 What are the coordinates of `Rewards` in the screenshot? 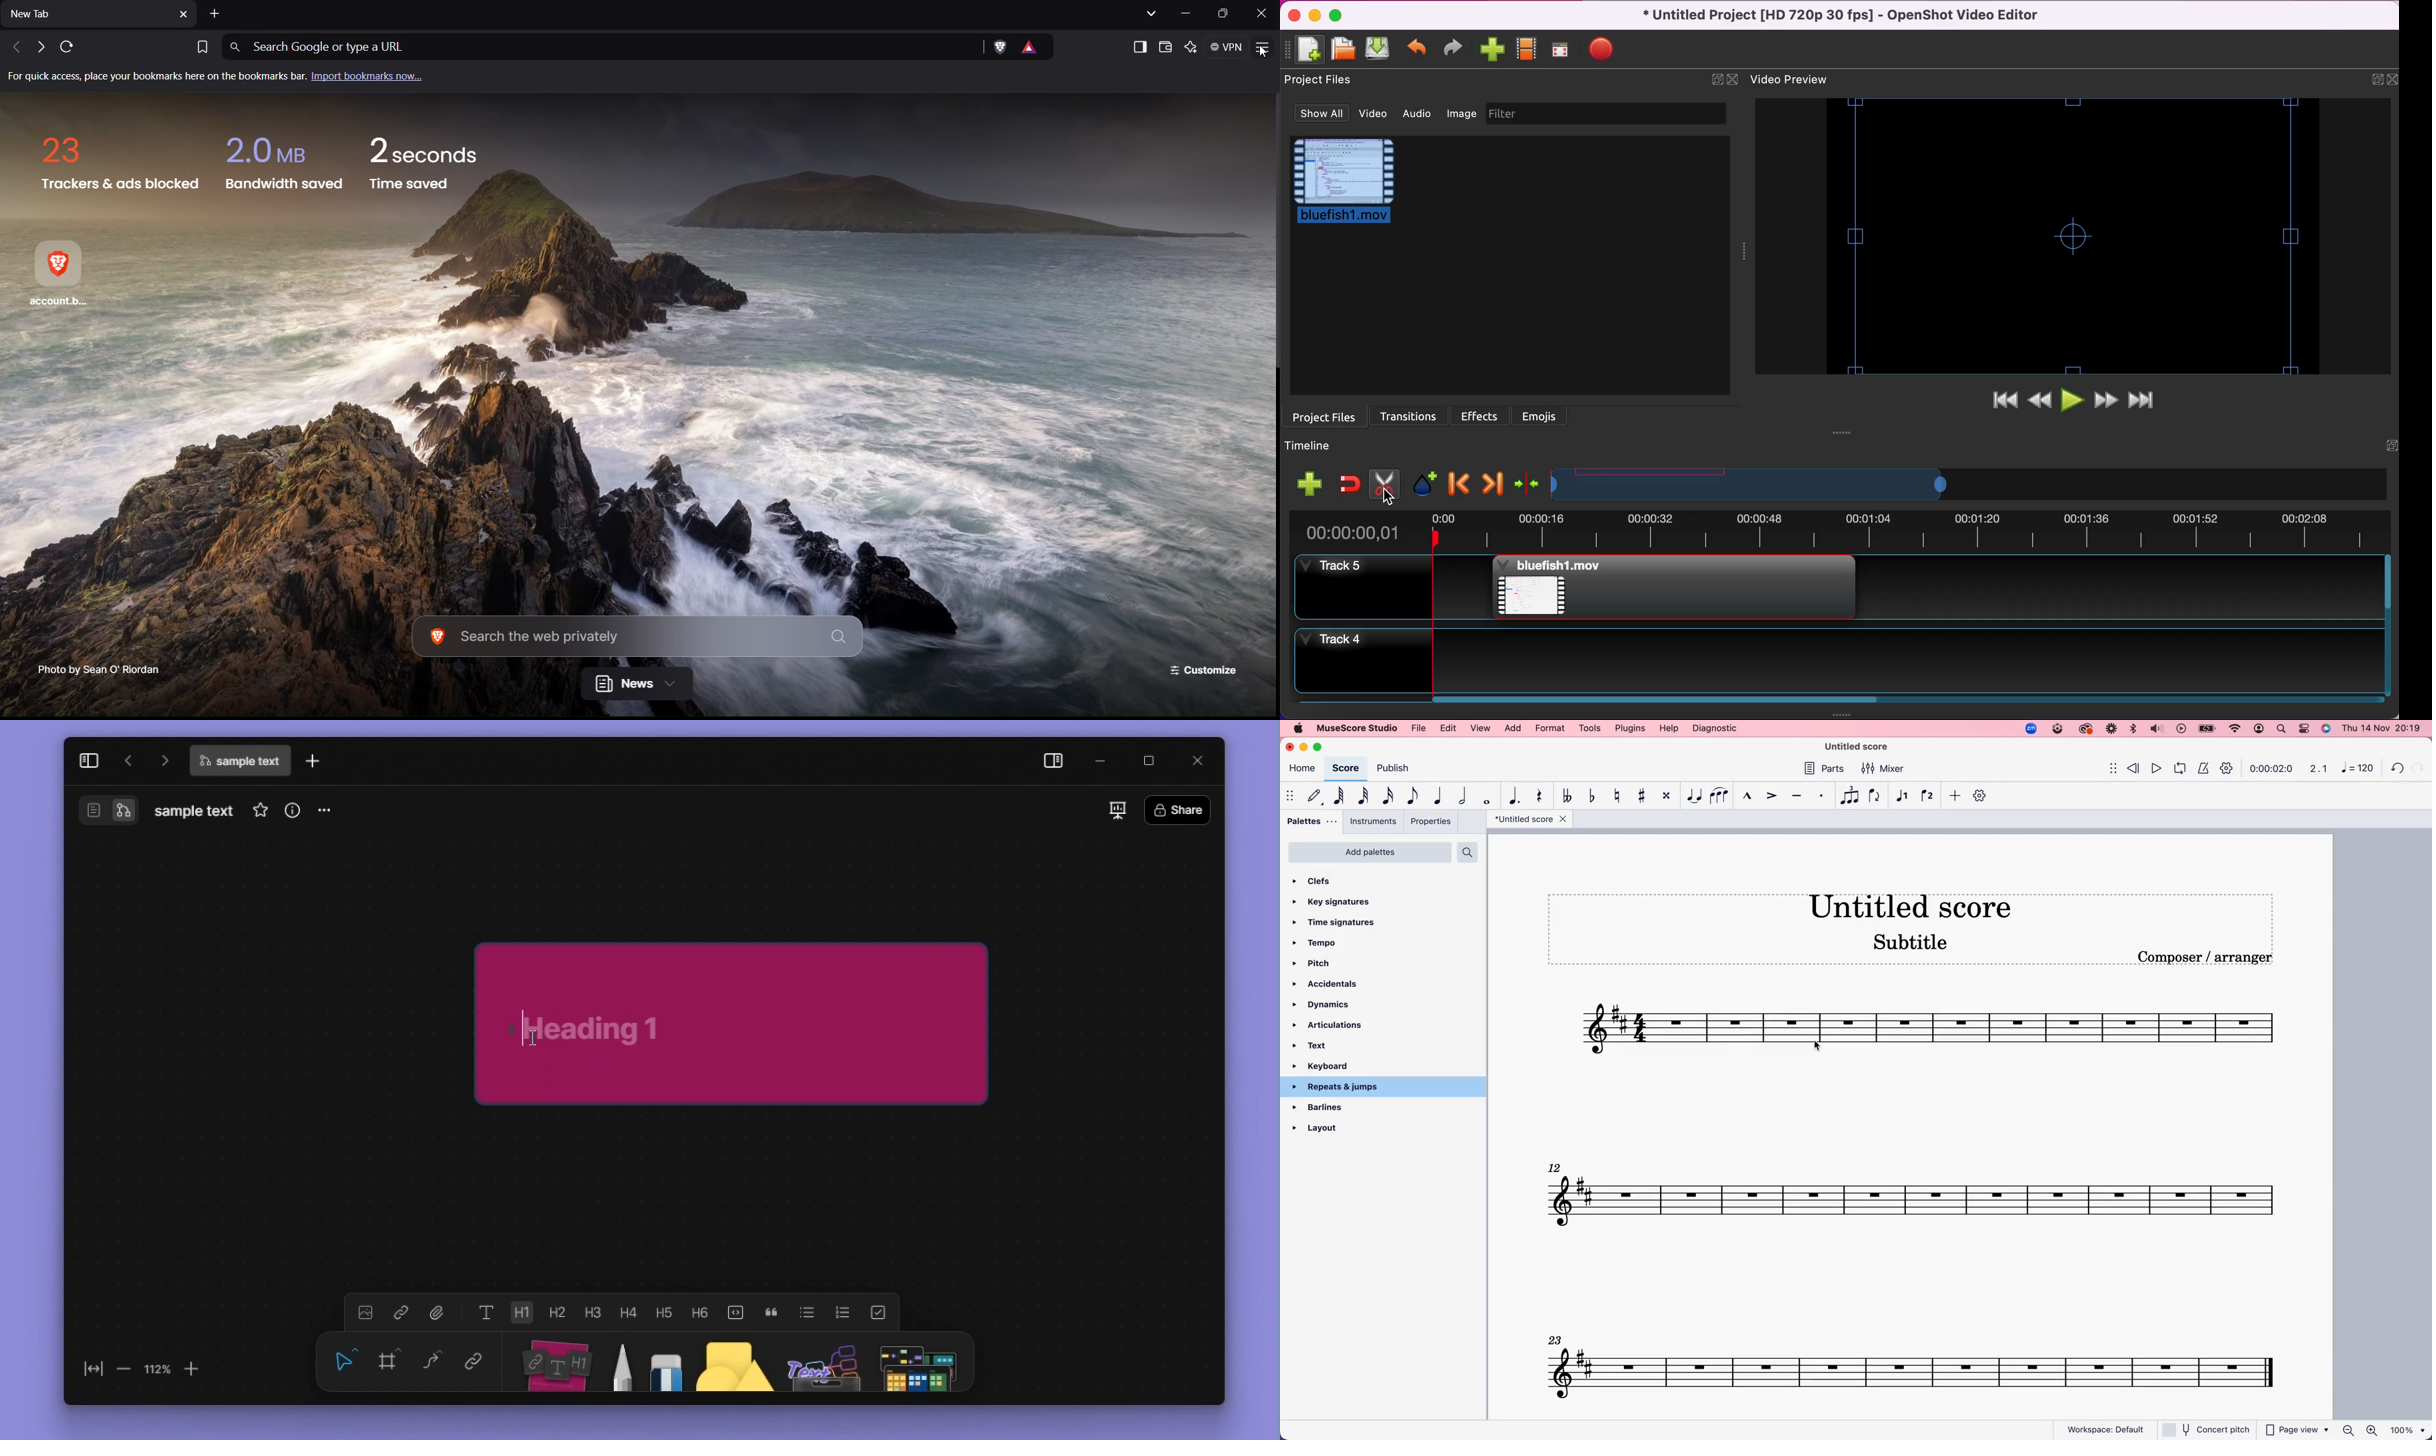 It's located at (1036, 47).